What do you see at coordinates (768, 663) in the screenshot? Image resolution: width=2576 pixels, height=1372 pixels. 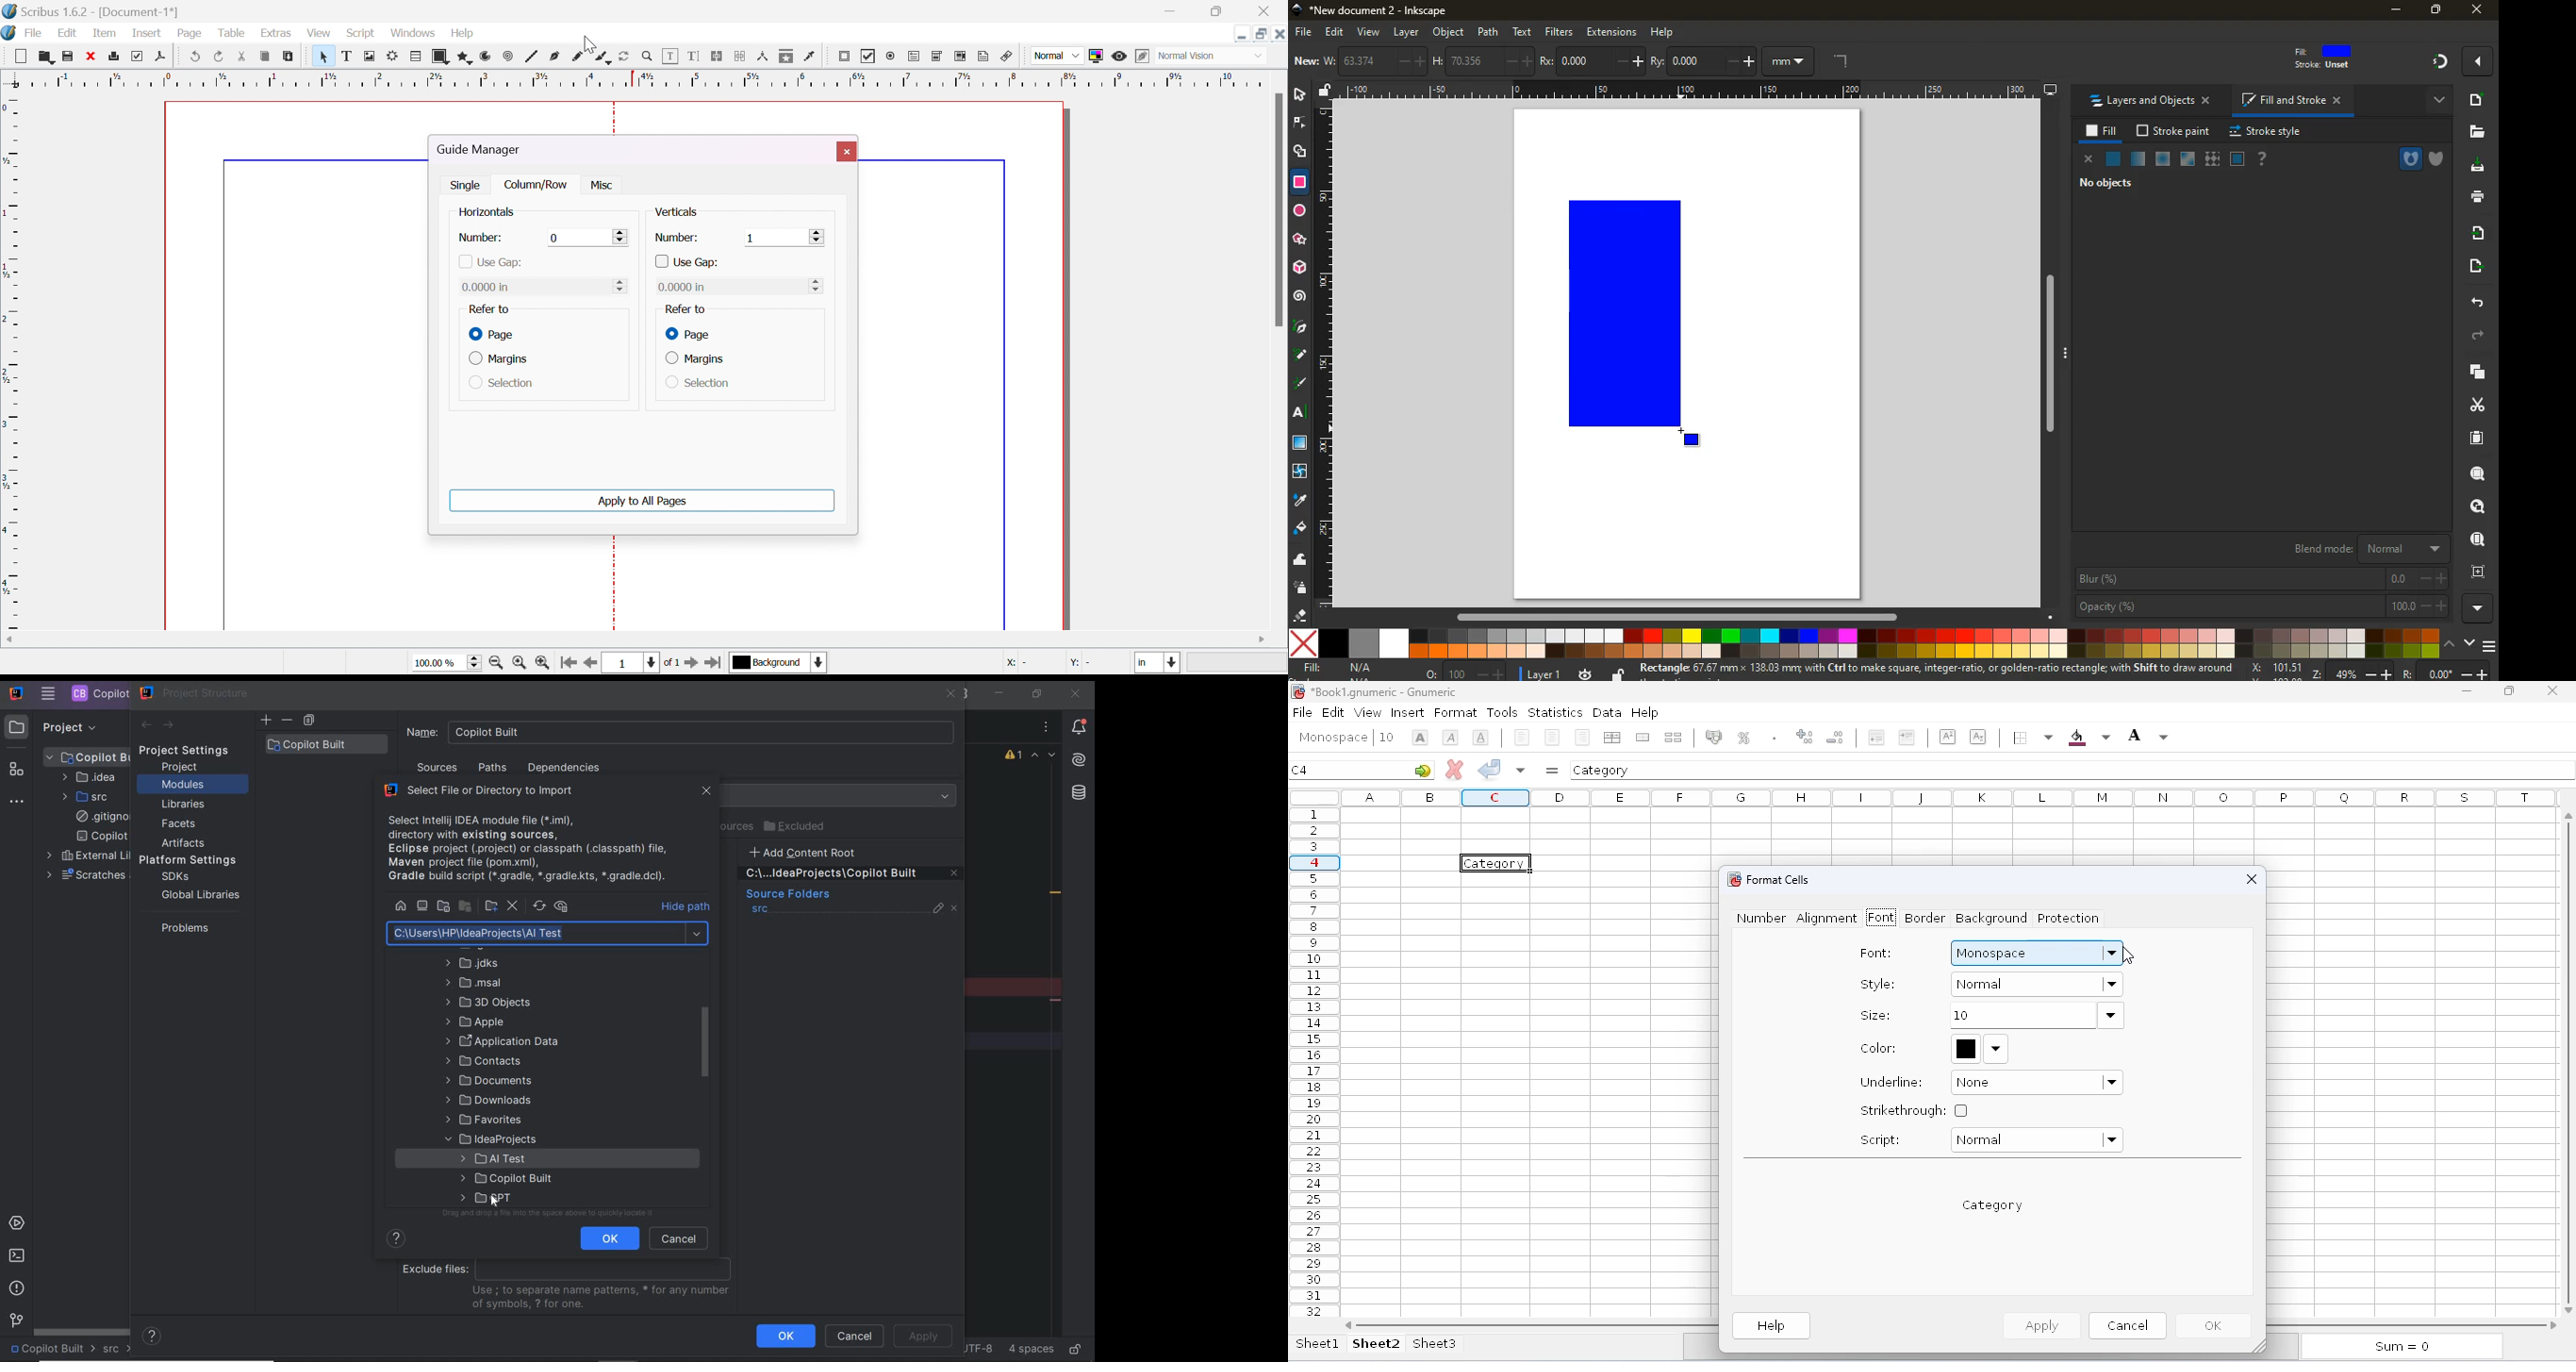 I see `select current layer` at bounding box center [768, 663].